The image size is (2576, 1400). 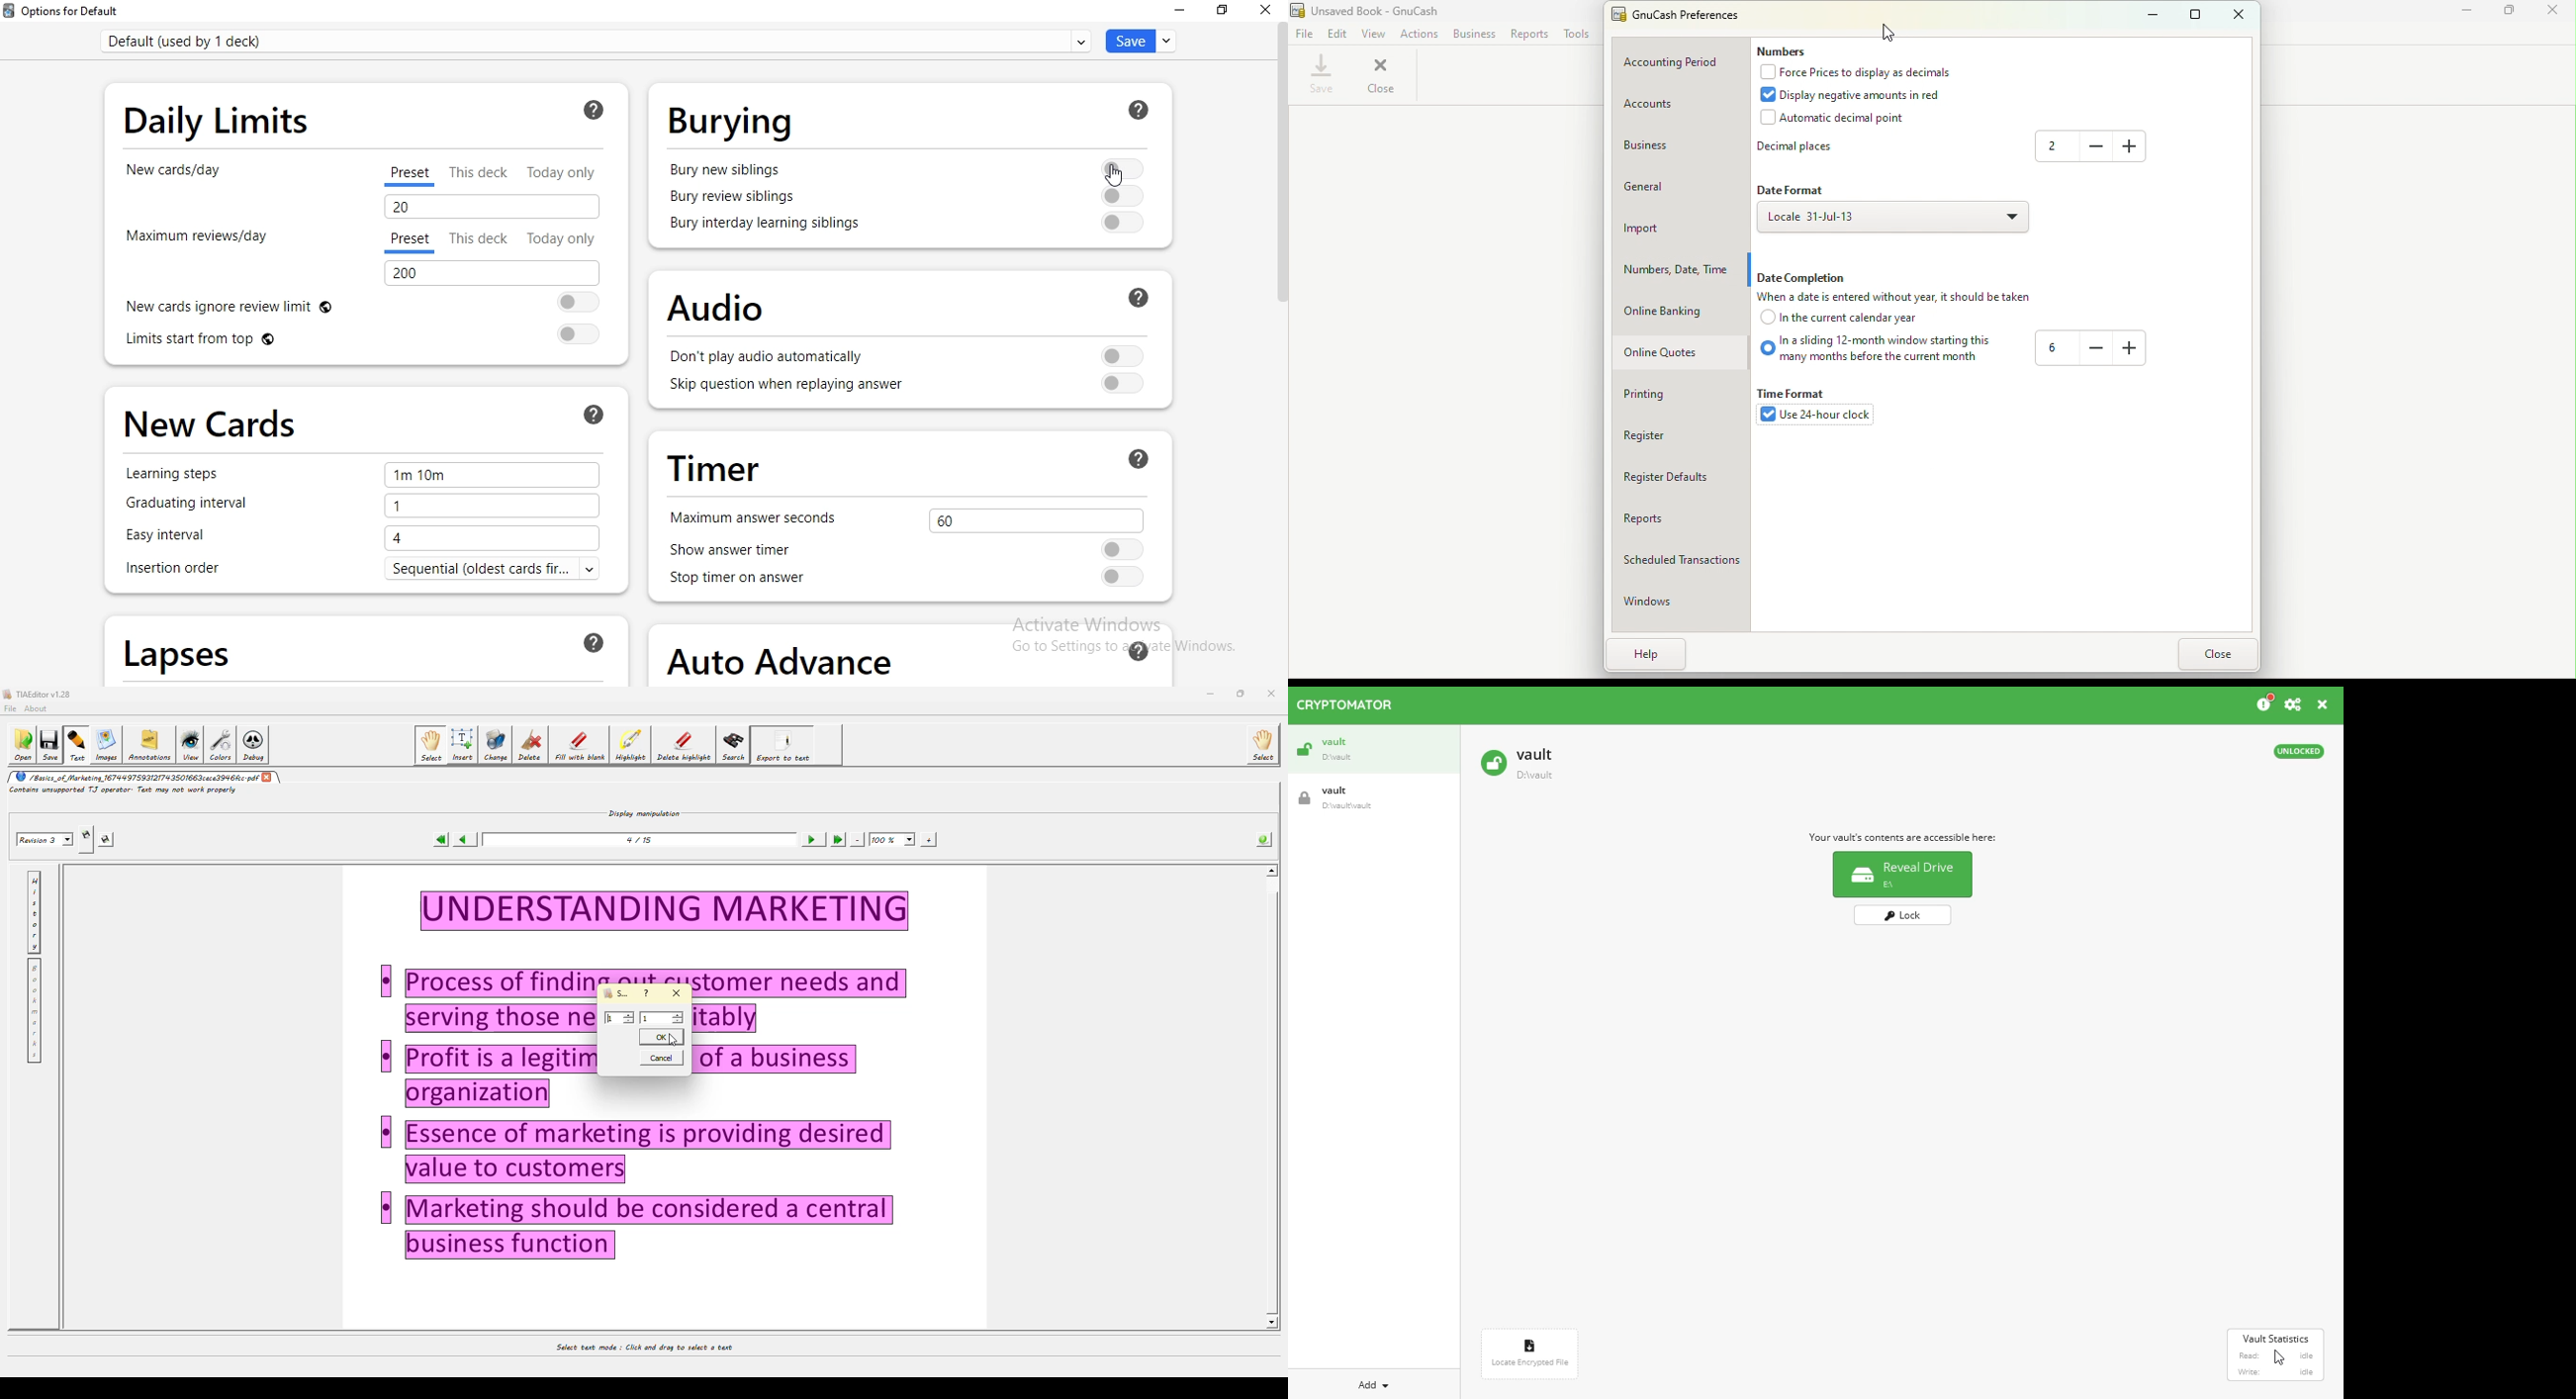 I want to click on toggle, so click(x=1126, y=576).